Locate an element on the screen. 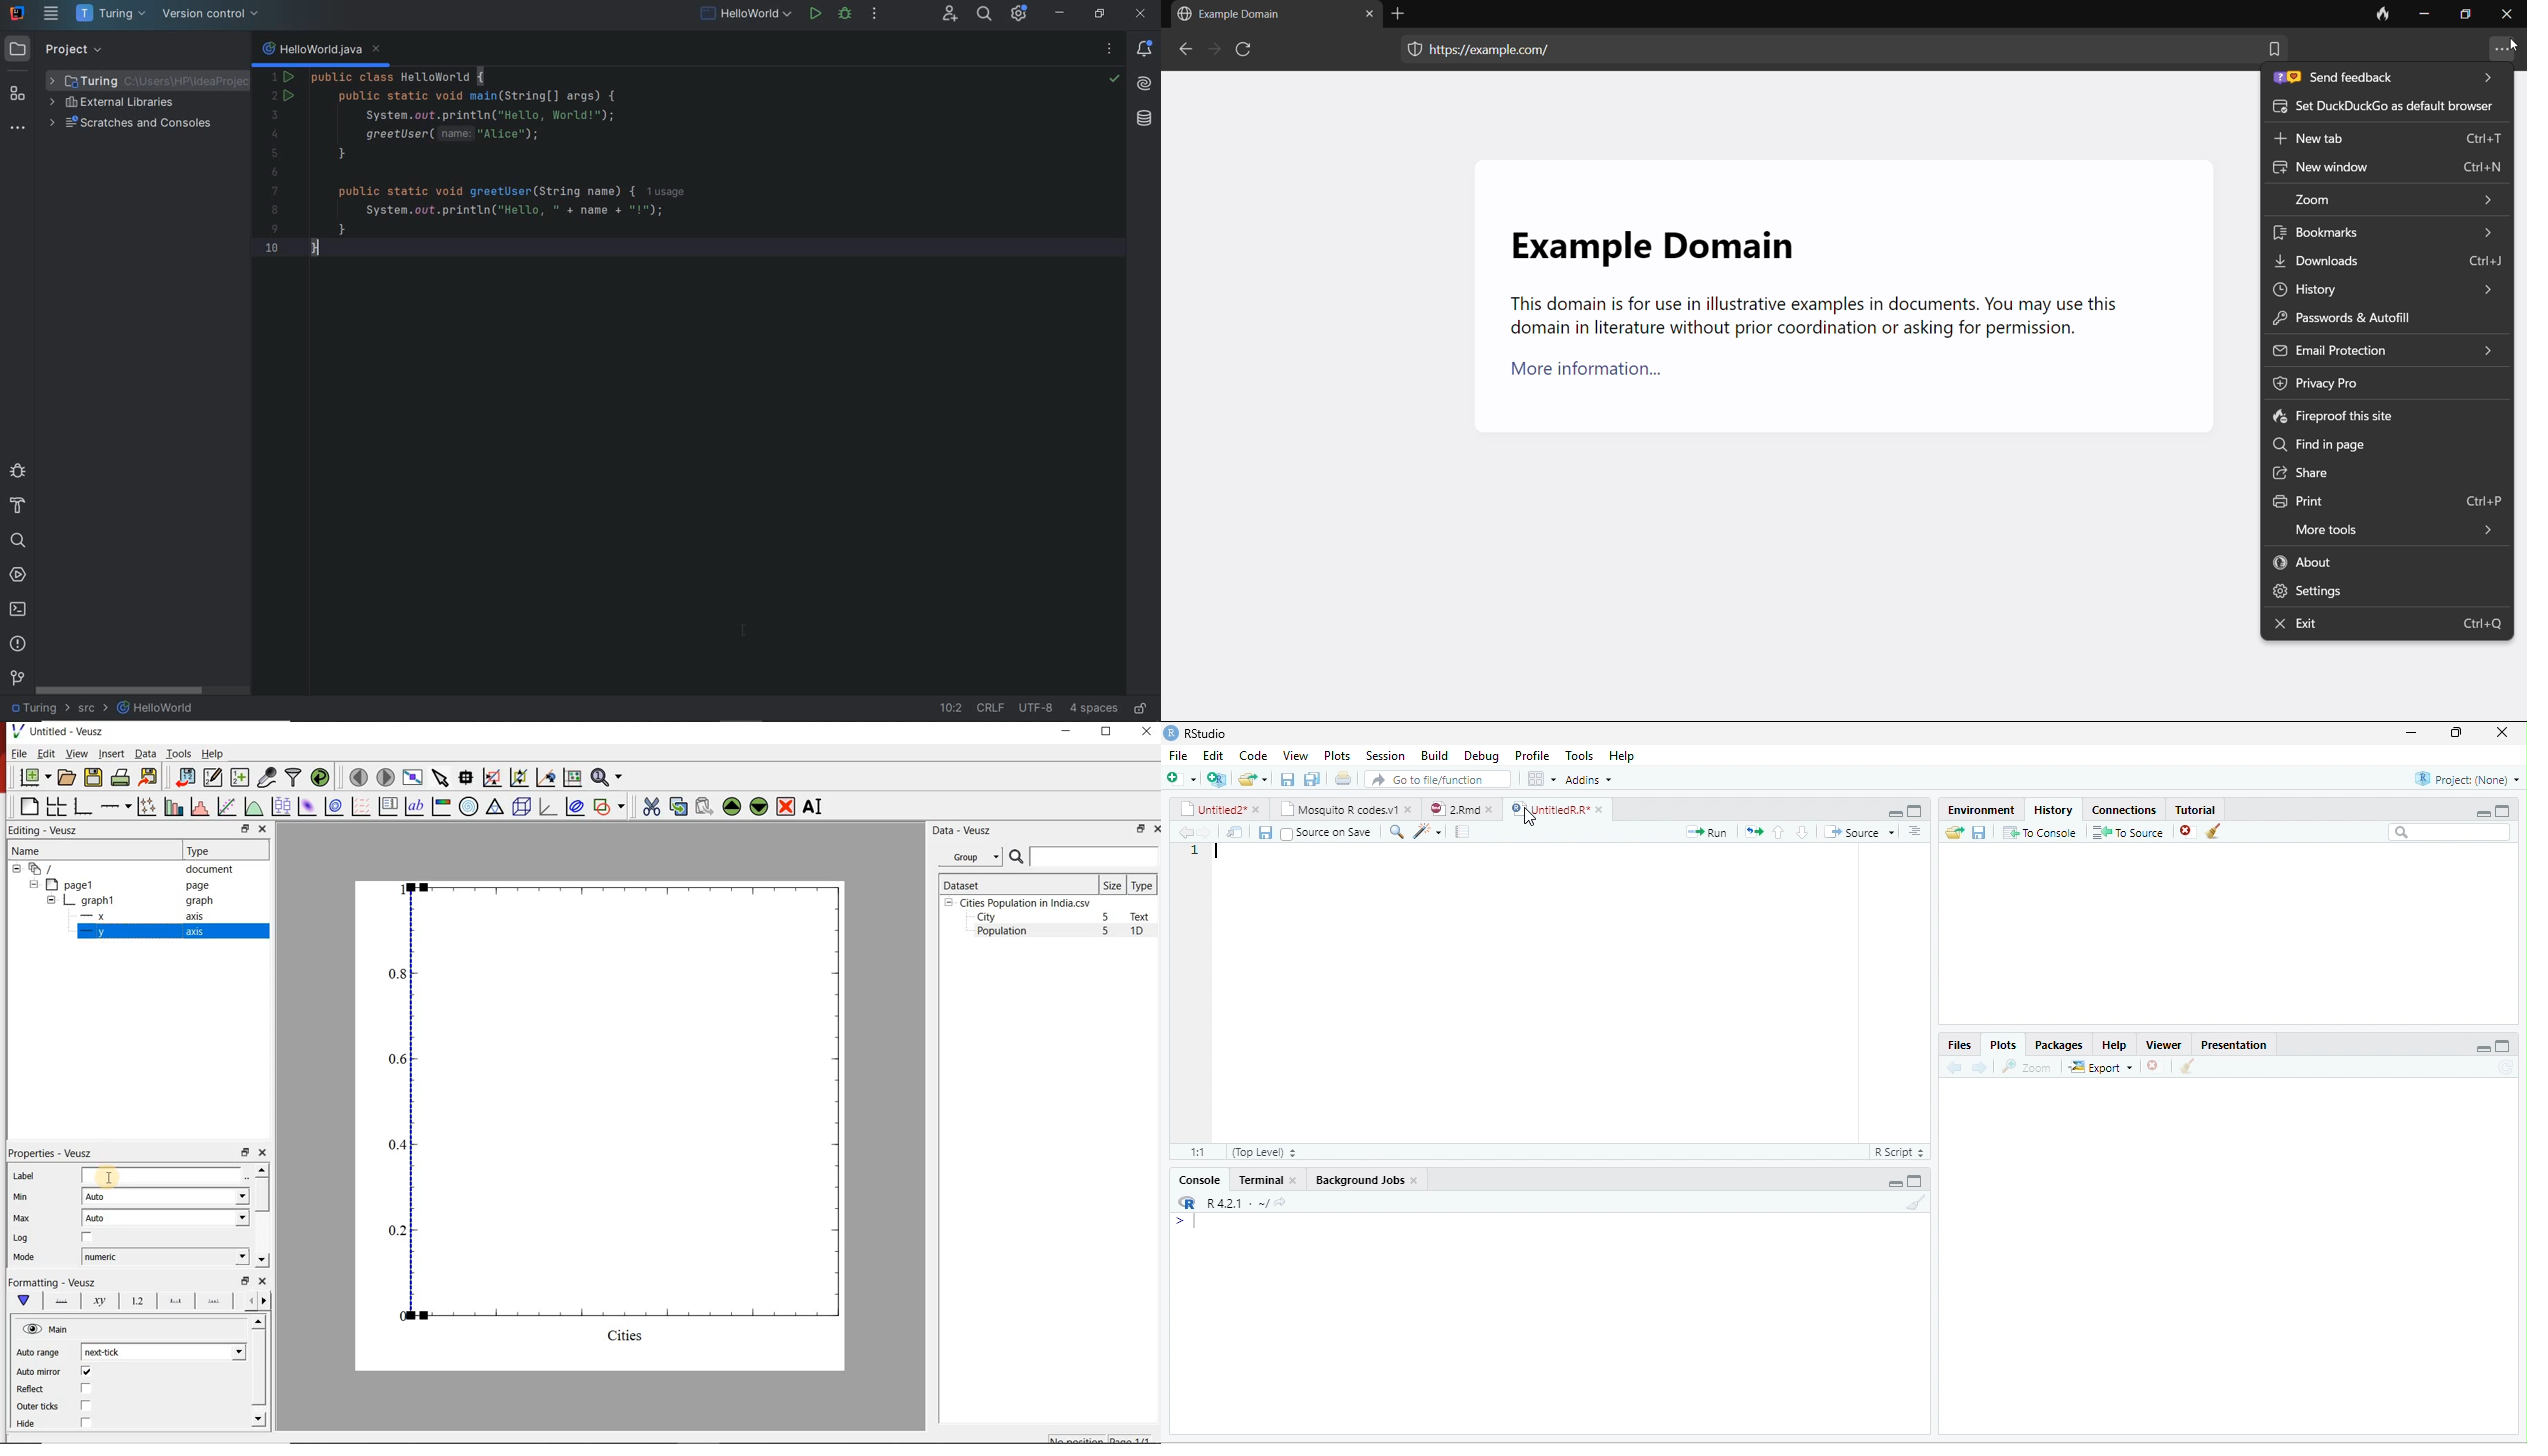 The height and width of the screenshot is (1456, 2548). new document is located at coordinates (33, 778).